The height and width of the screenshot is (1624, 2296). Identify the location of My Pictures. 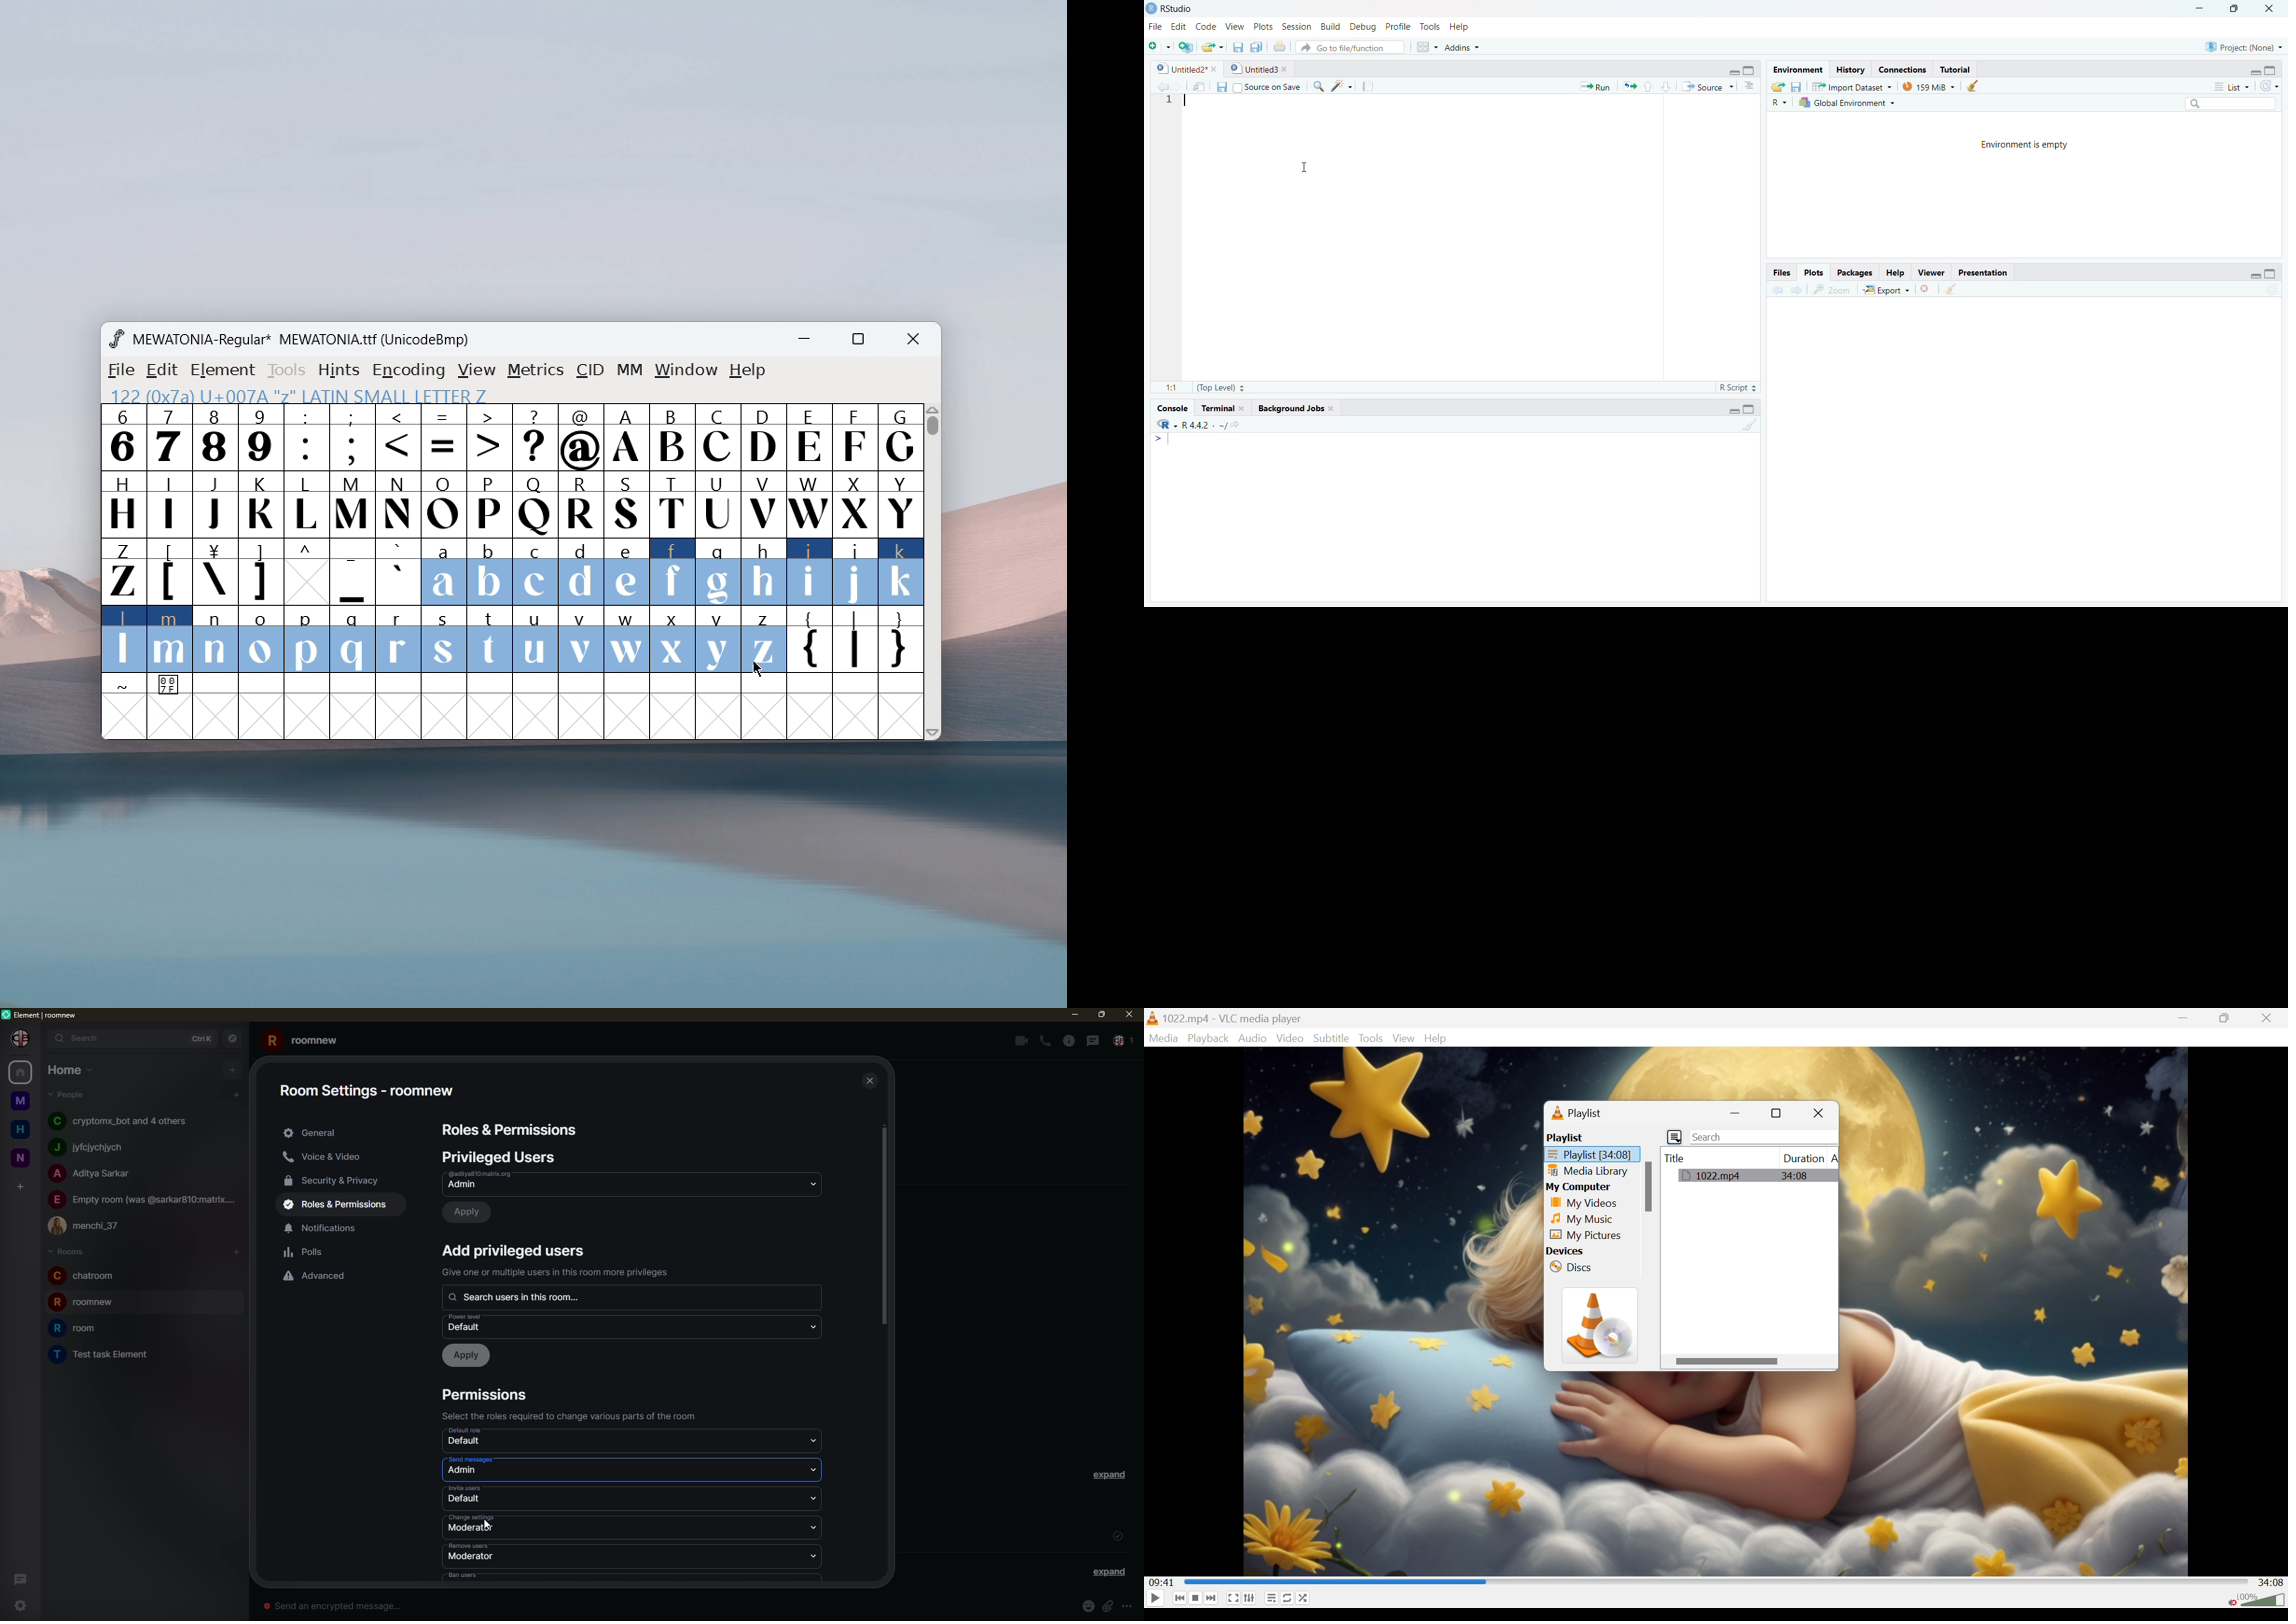
(1587, 1236).